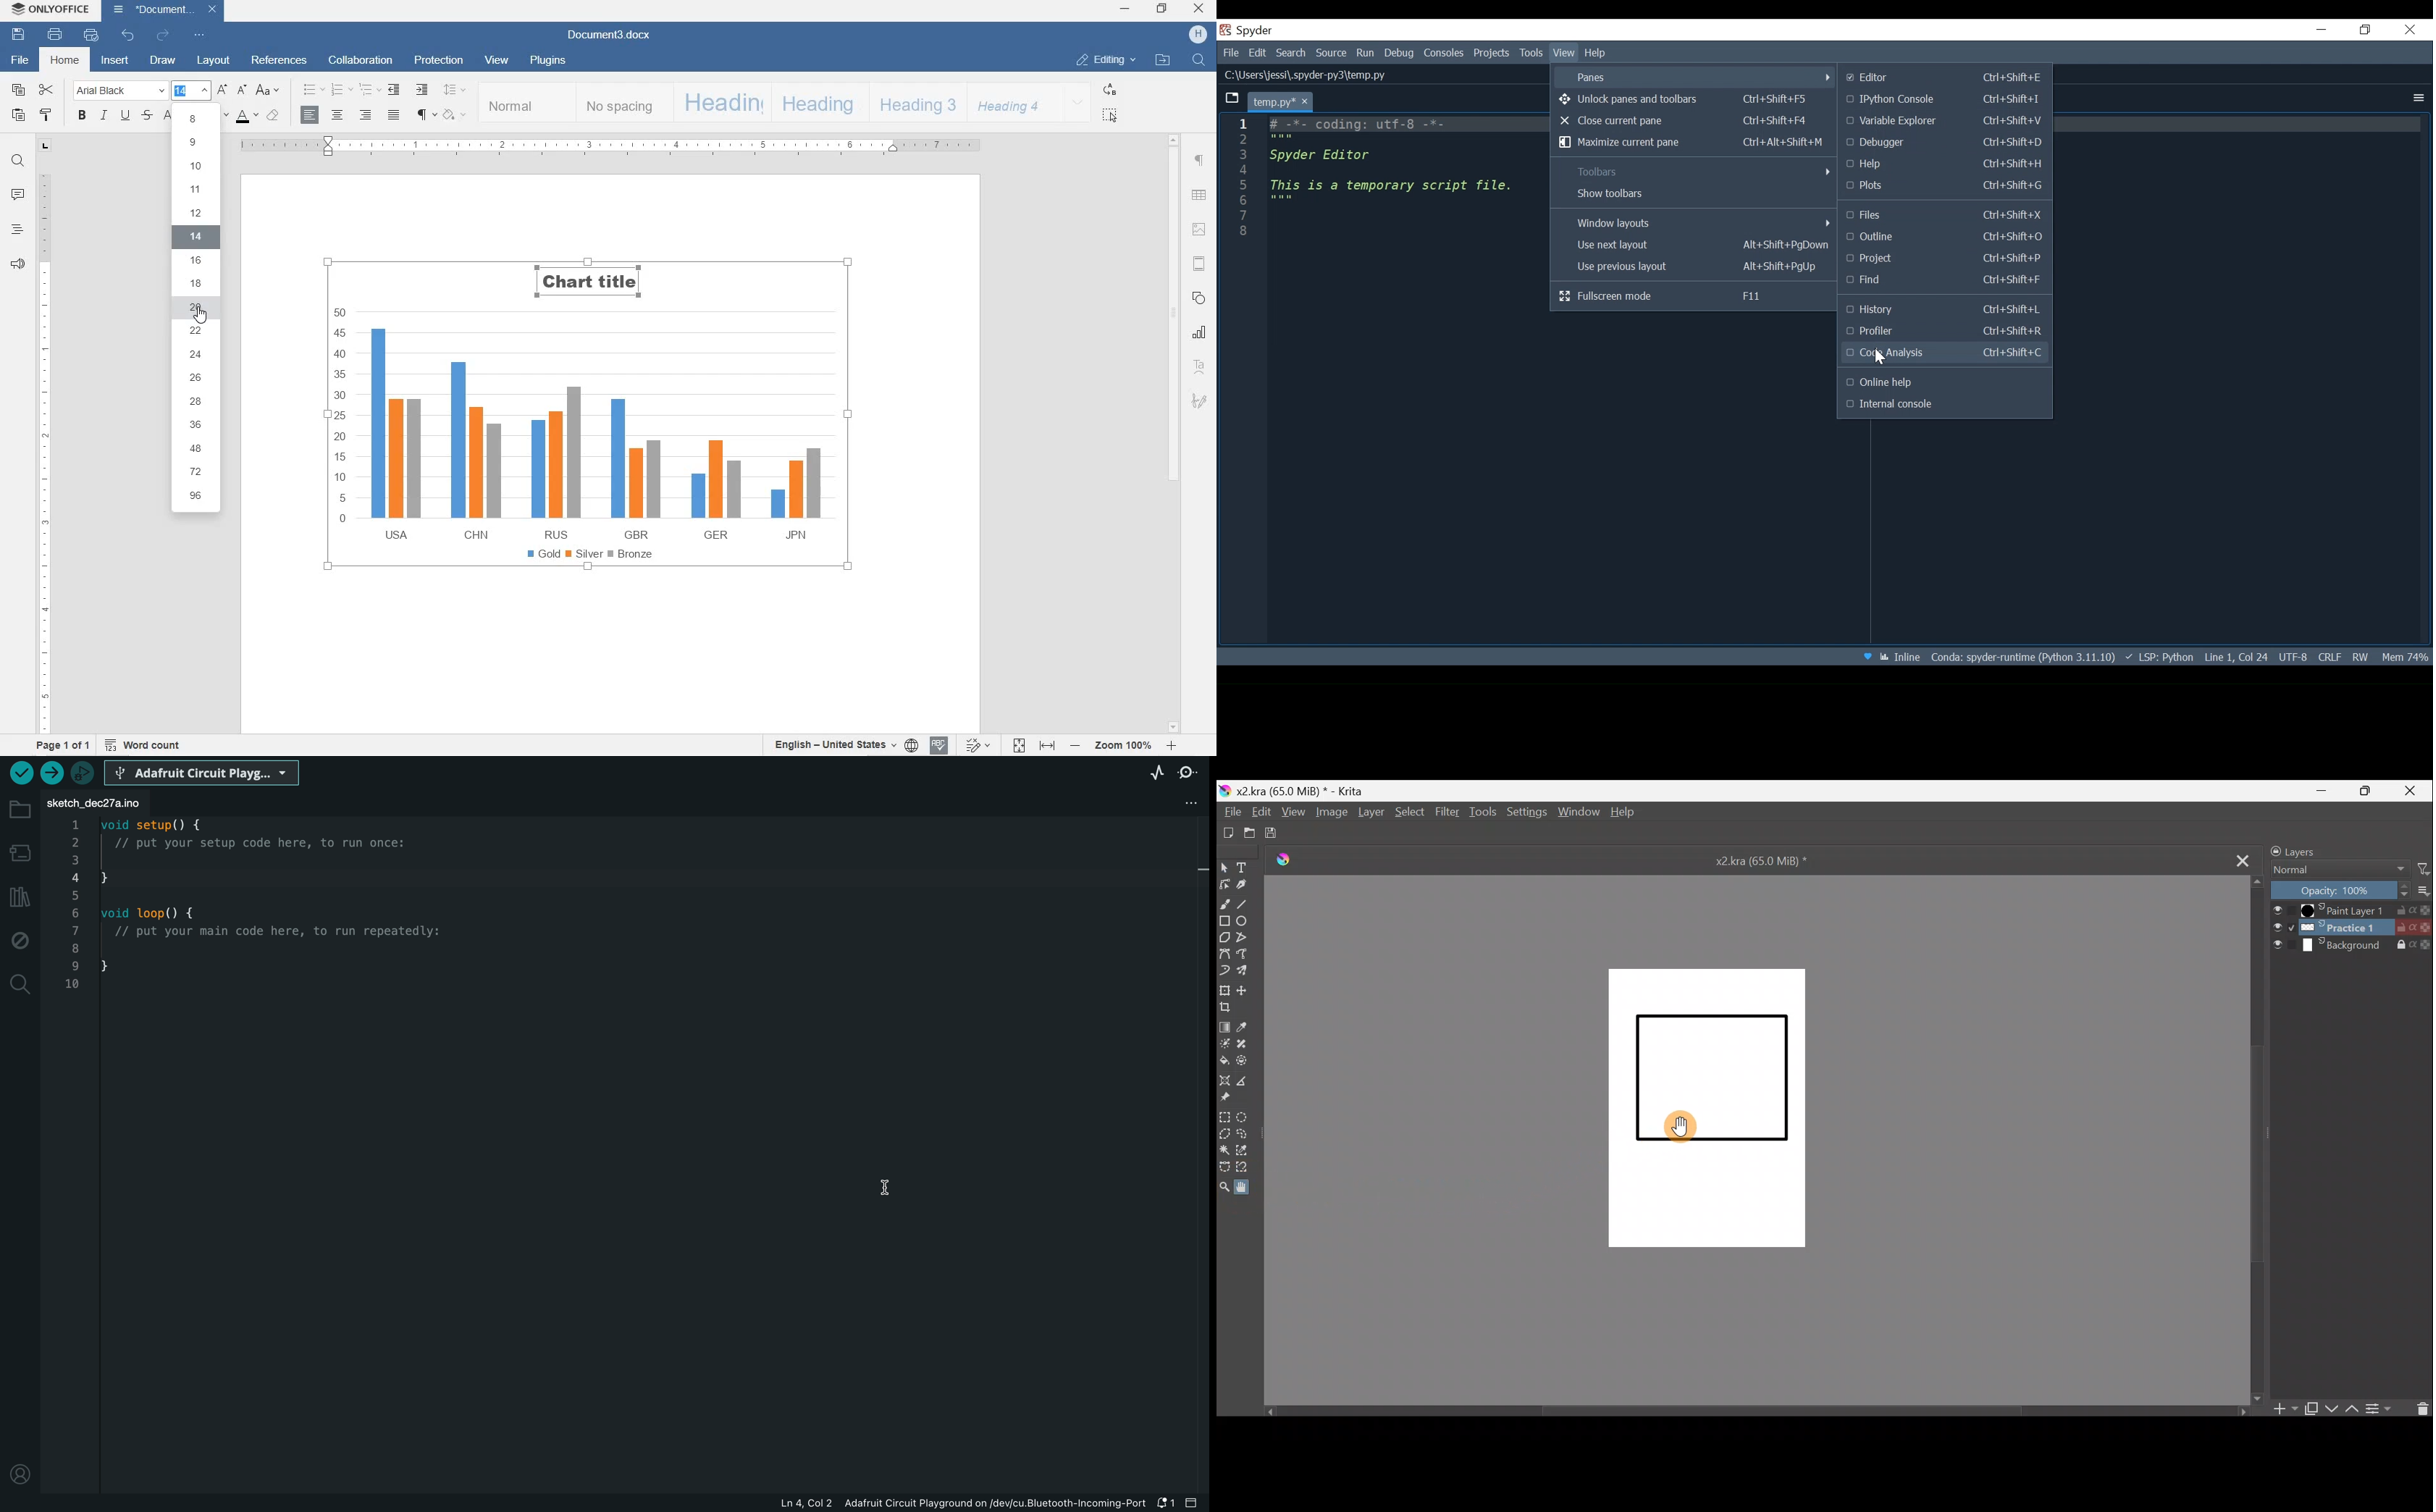 This screenshot has height=1512, width=2436. What do you see at coordinates (1126, 9) in the screenshot?
I see `MINIMIZE` at bounding box center [1126, 9].